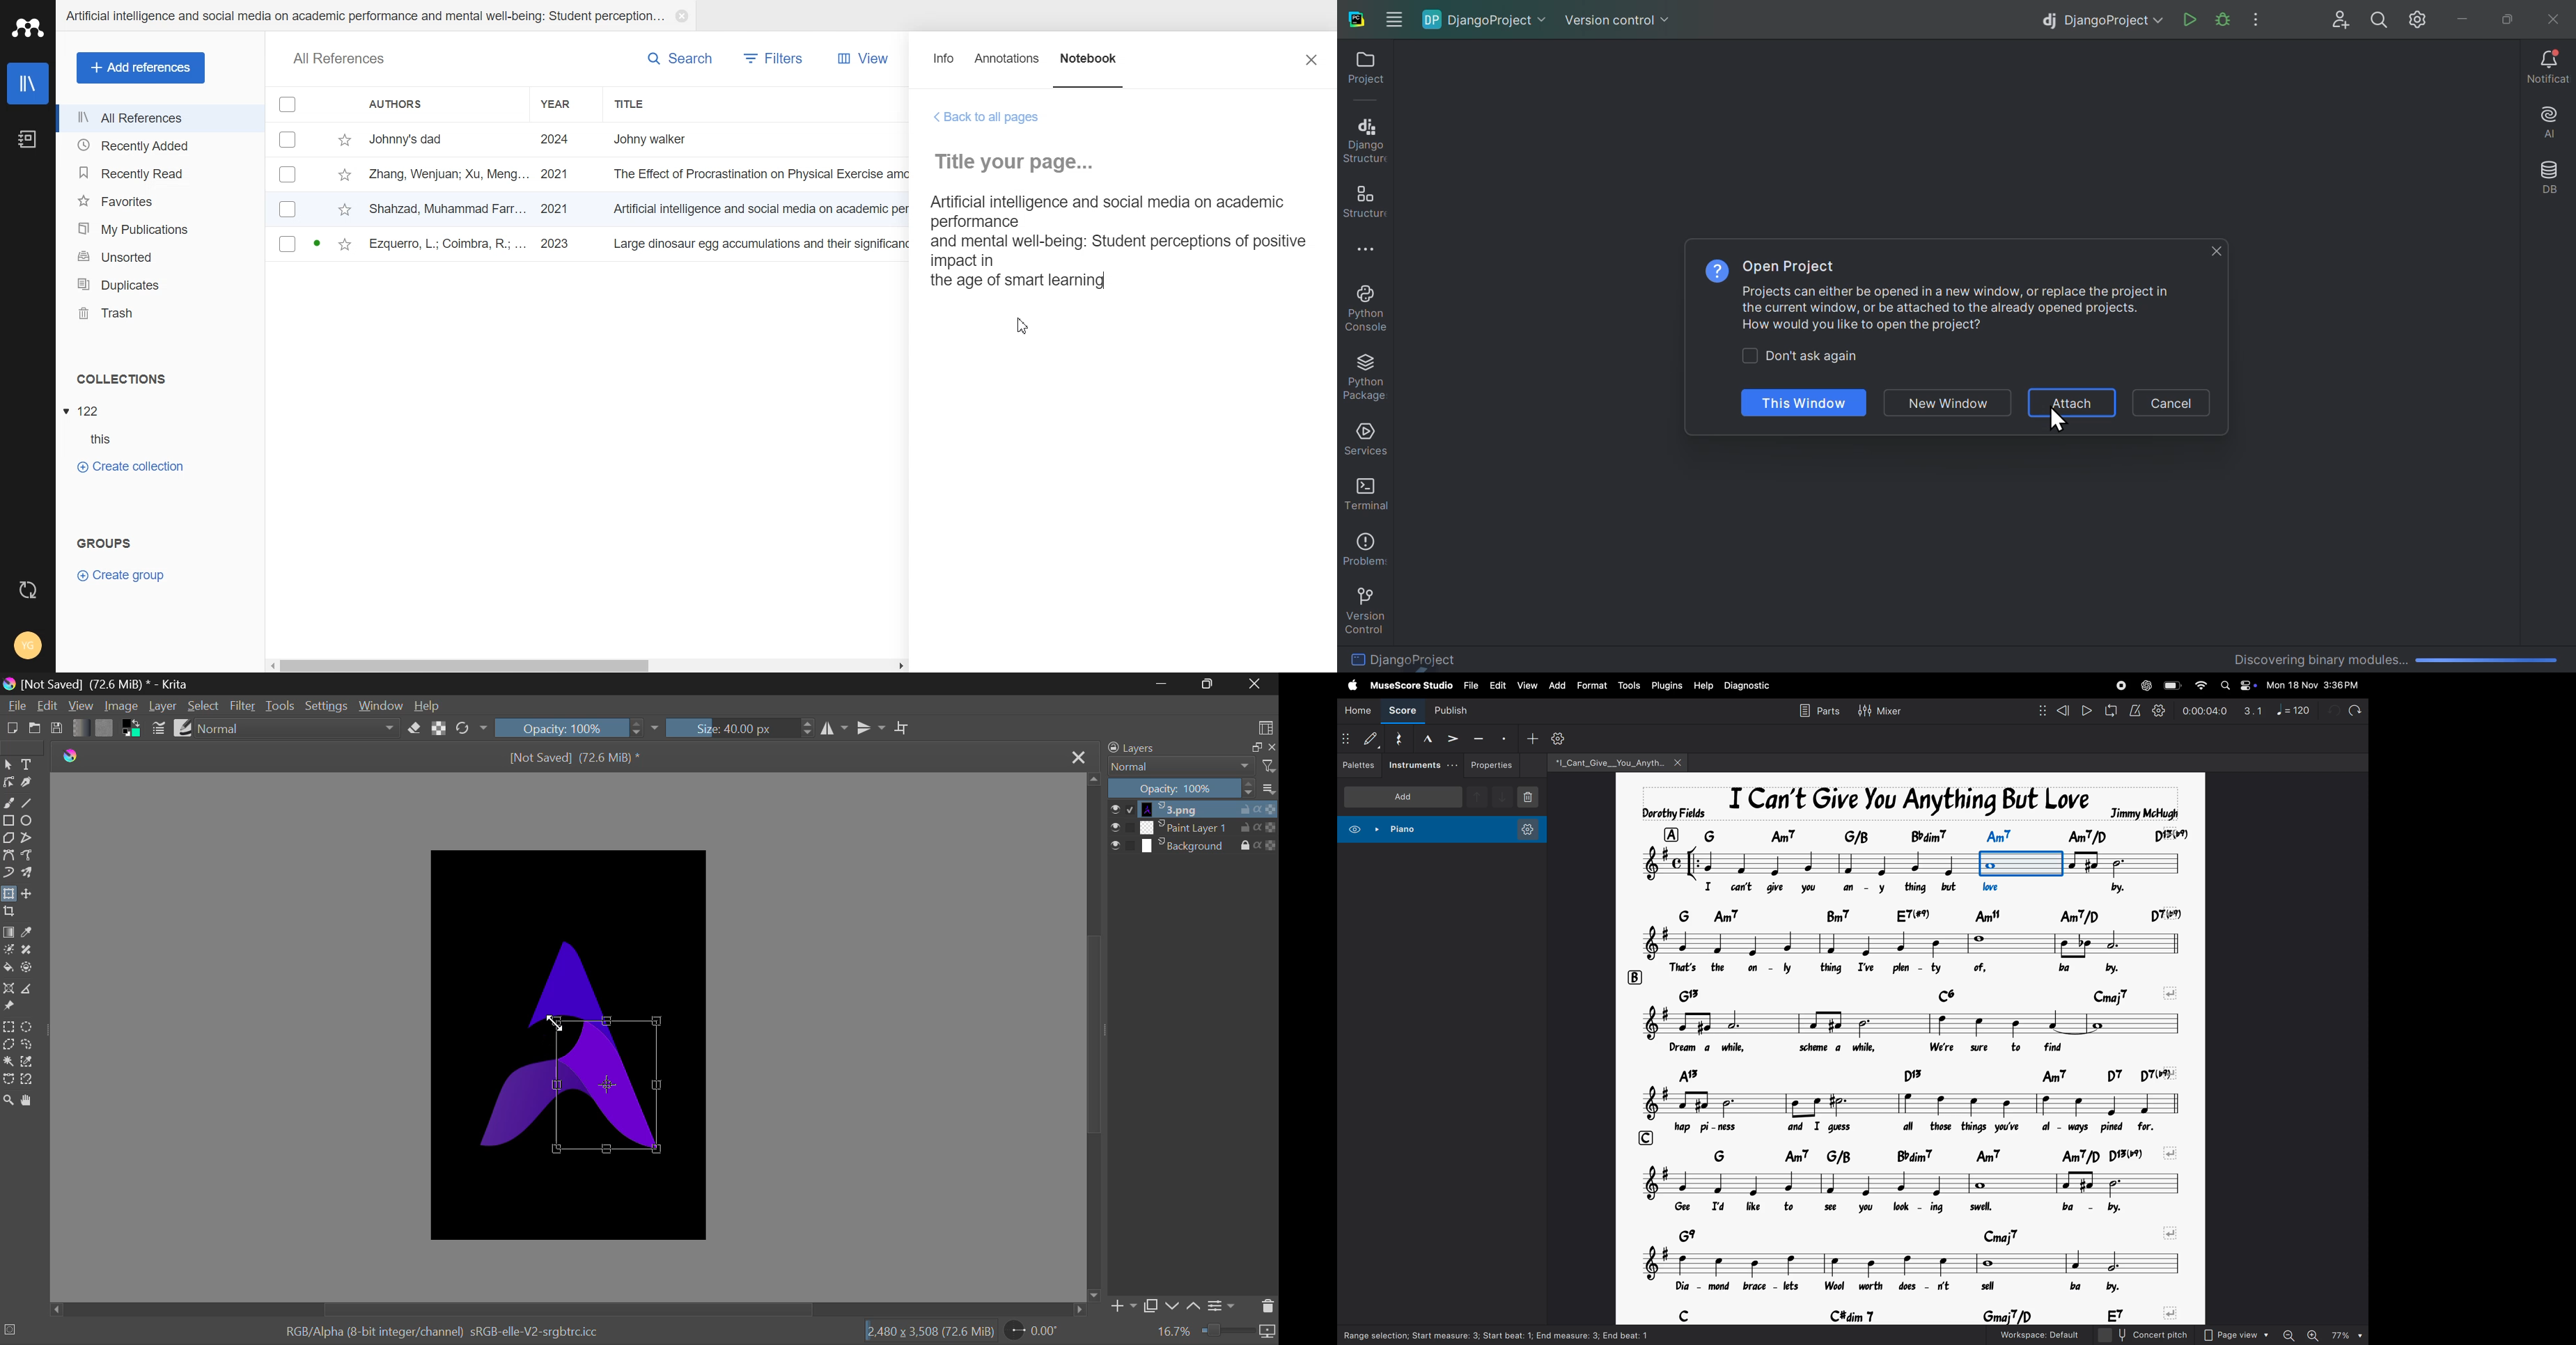 The image size is (2576, 1372). I want to click on Title, so click(658, 104).